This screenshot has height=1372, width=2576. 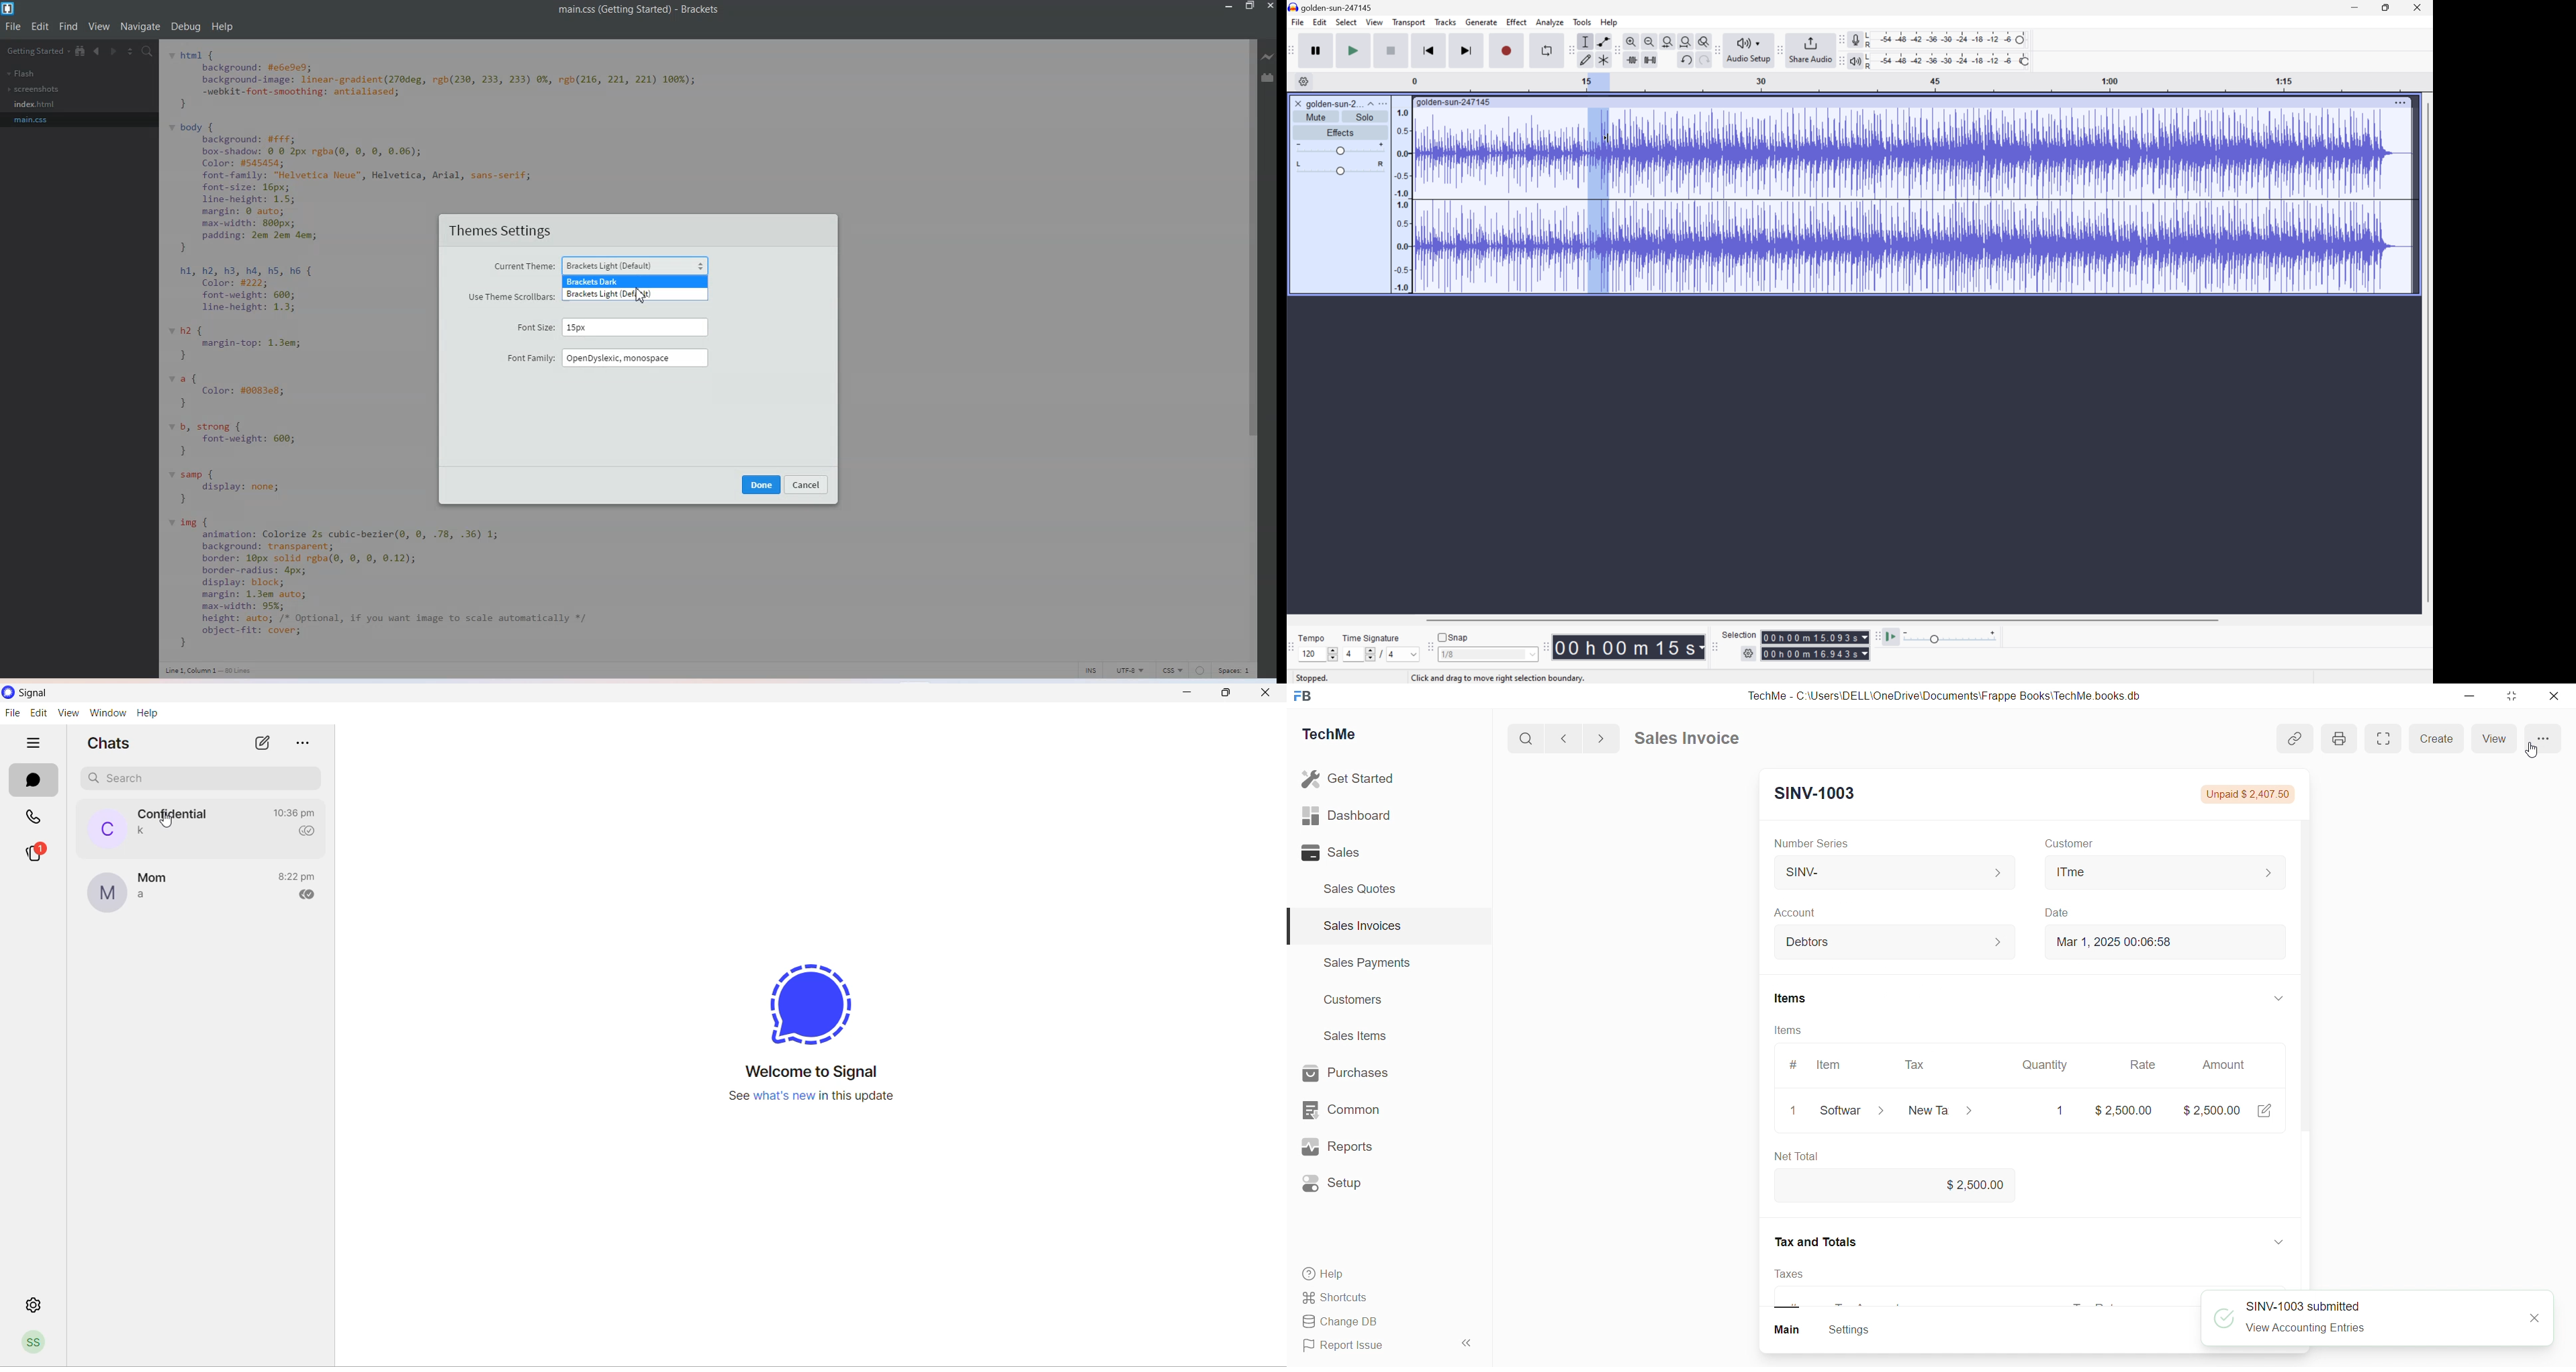 What do you see at coordinates (1375, 24) in the screenshot?
I see `View` at bounding box center [1375, 24].